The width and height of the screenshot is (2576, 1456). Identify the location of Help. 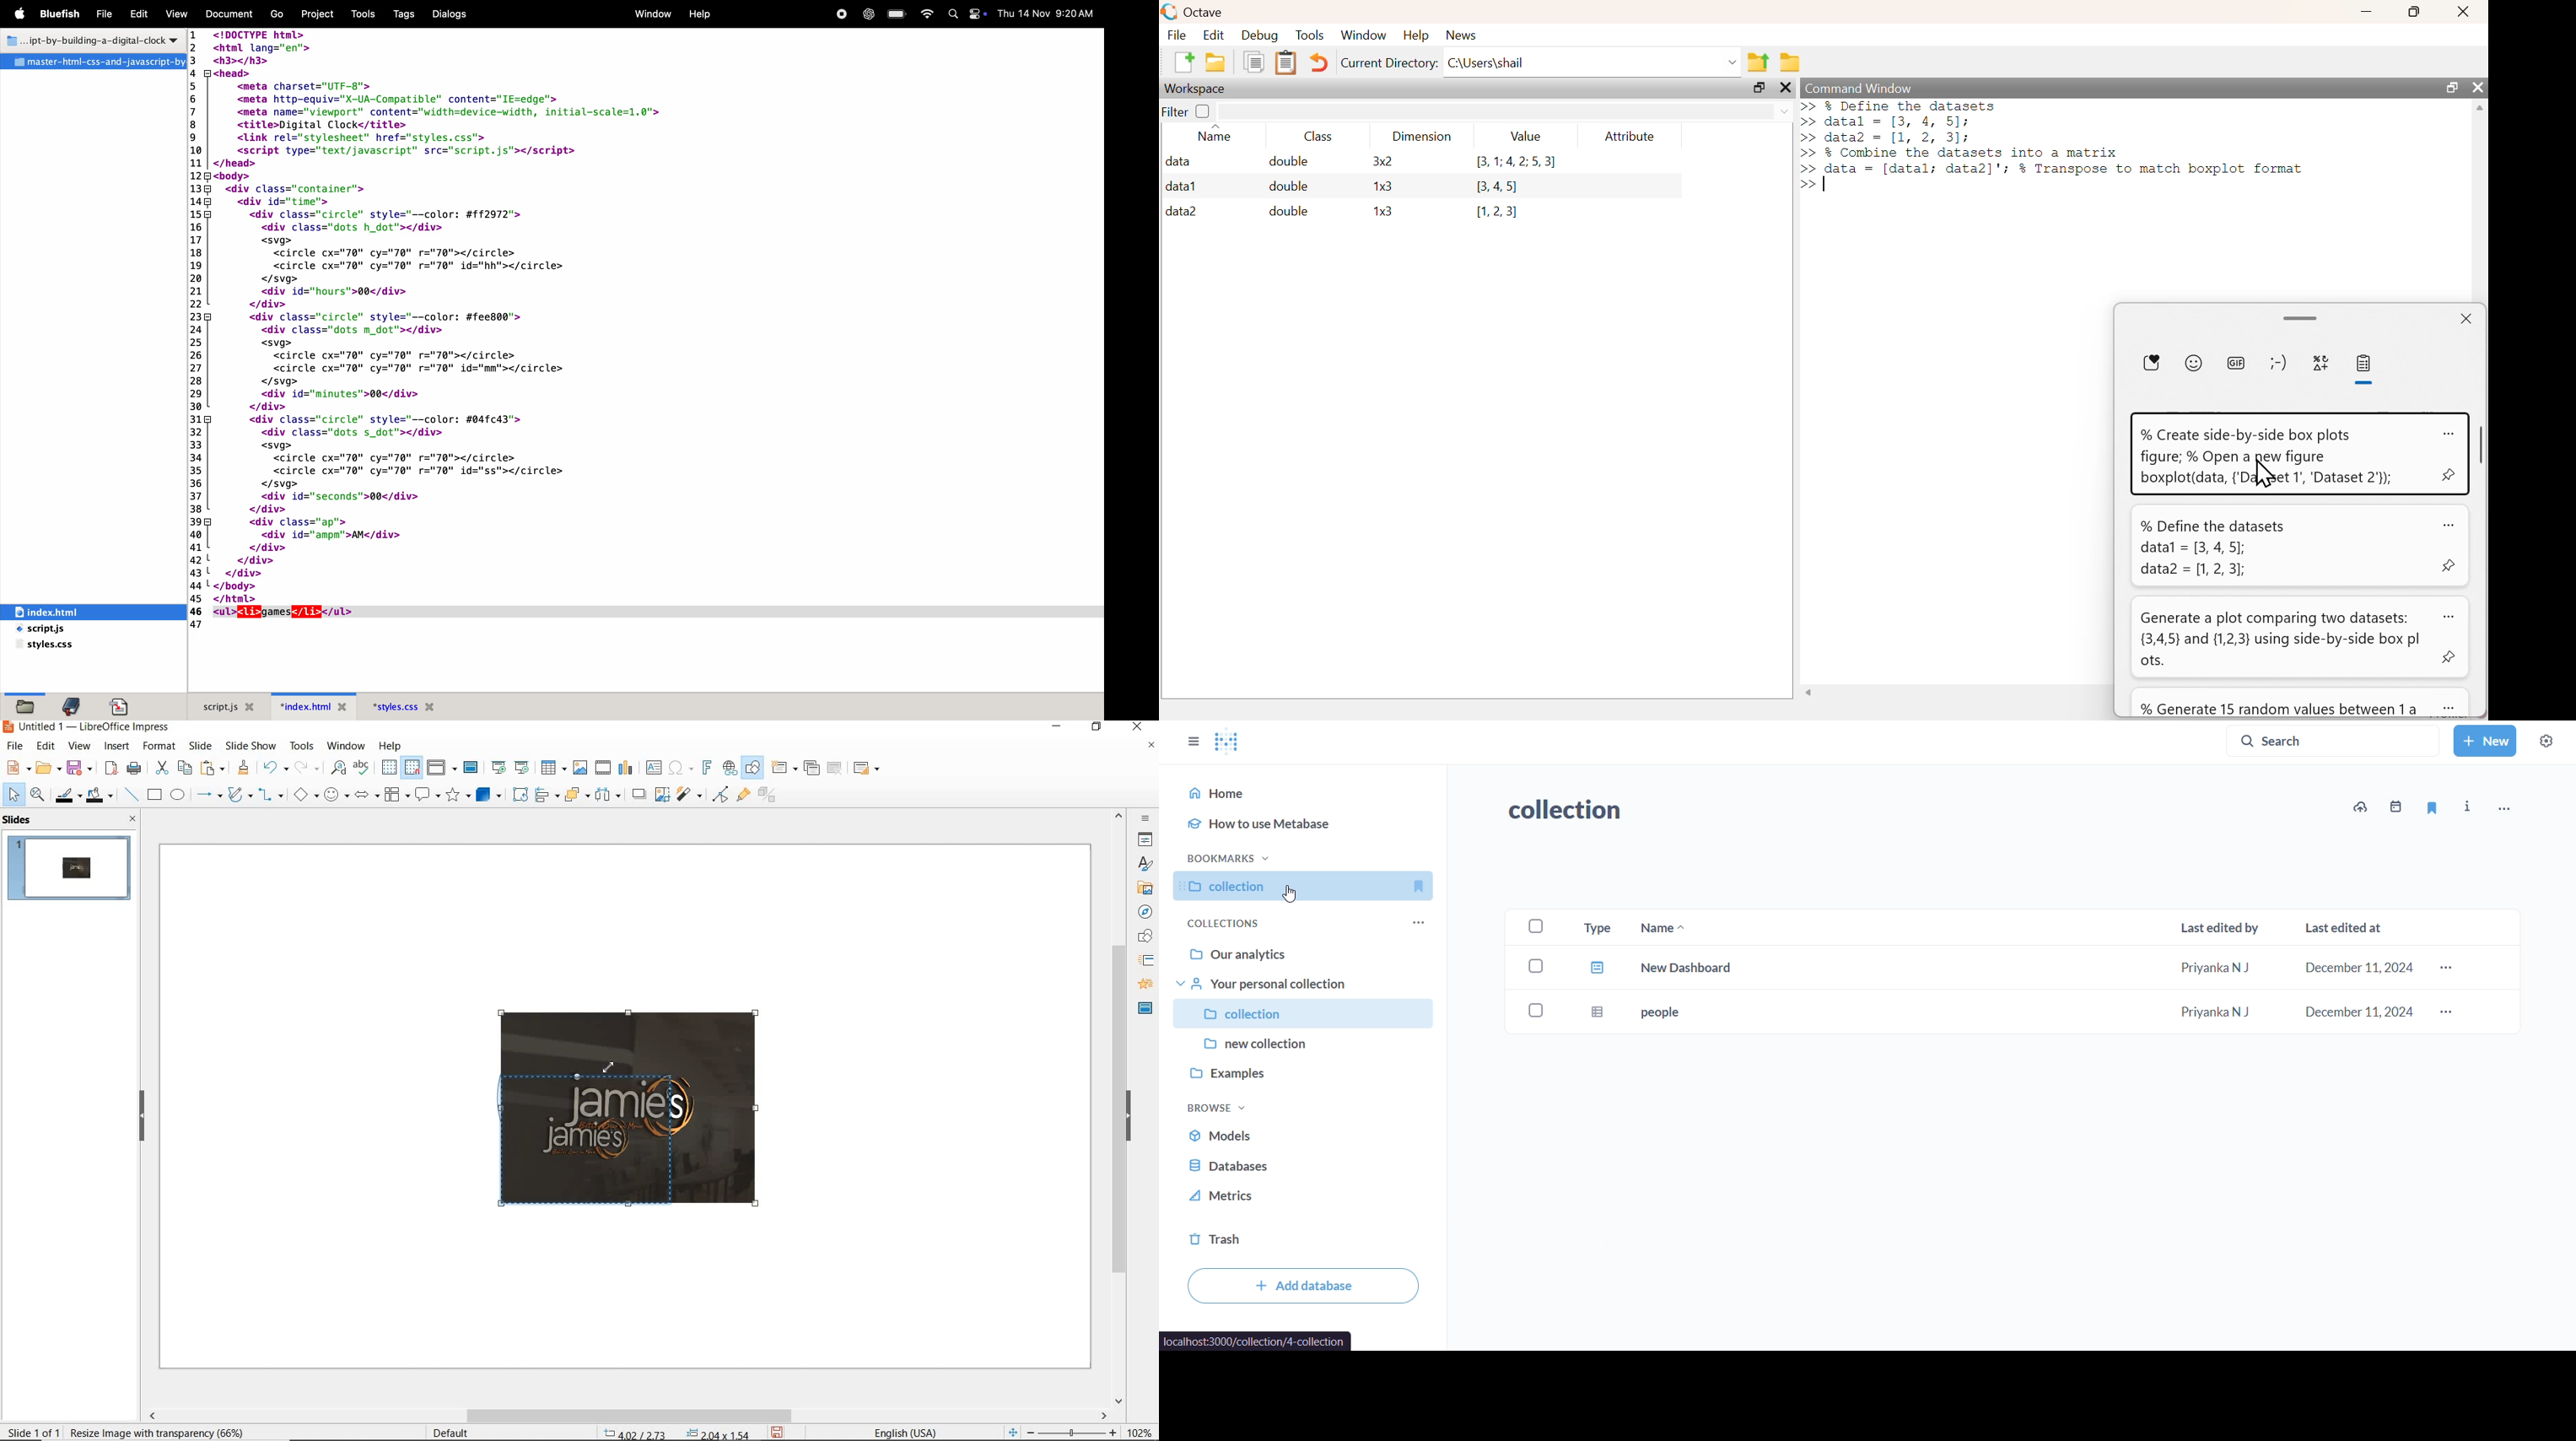
(1416, 35).